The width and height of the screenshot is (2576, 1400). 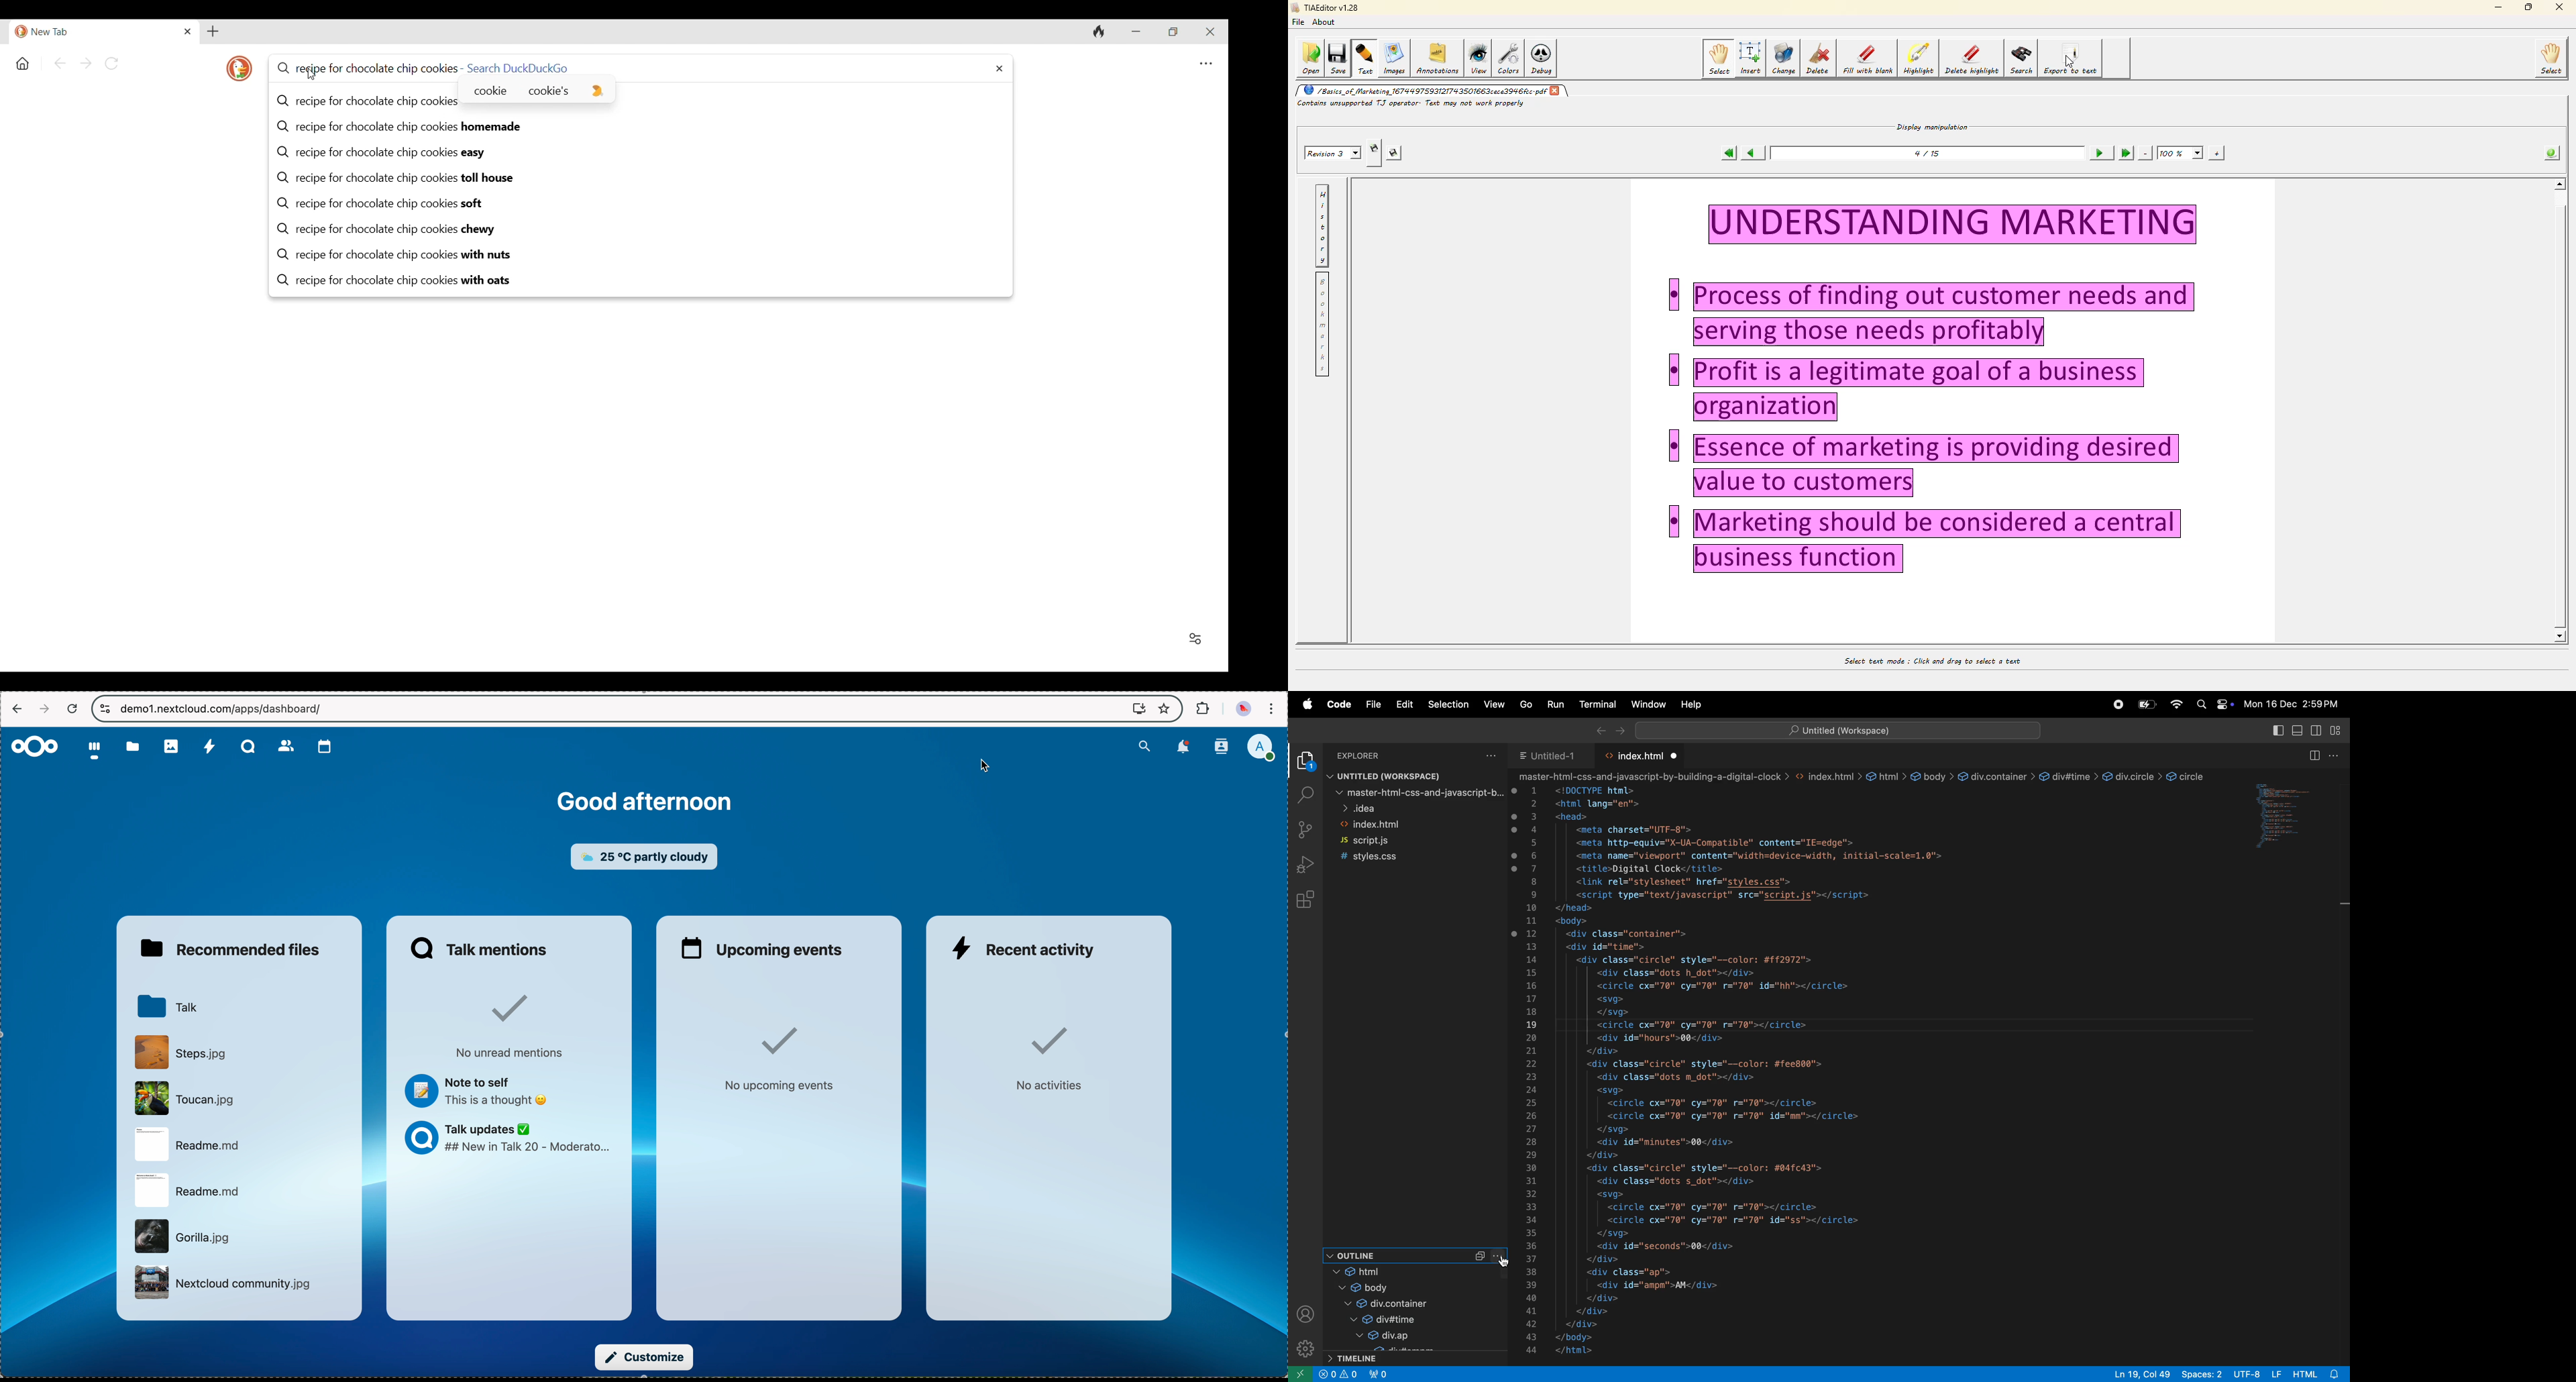 I want to click on Q recipe for chocolate chip cookies chewy, so click(x=642, y=230).